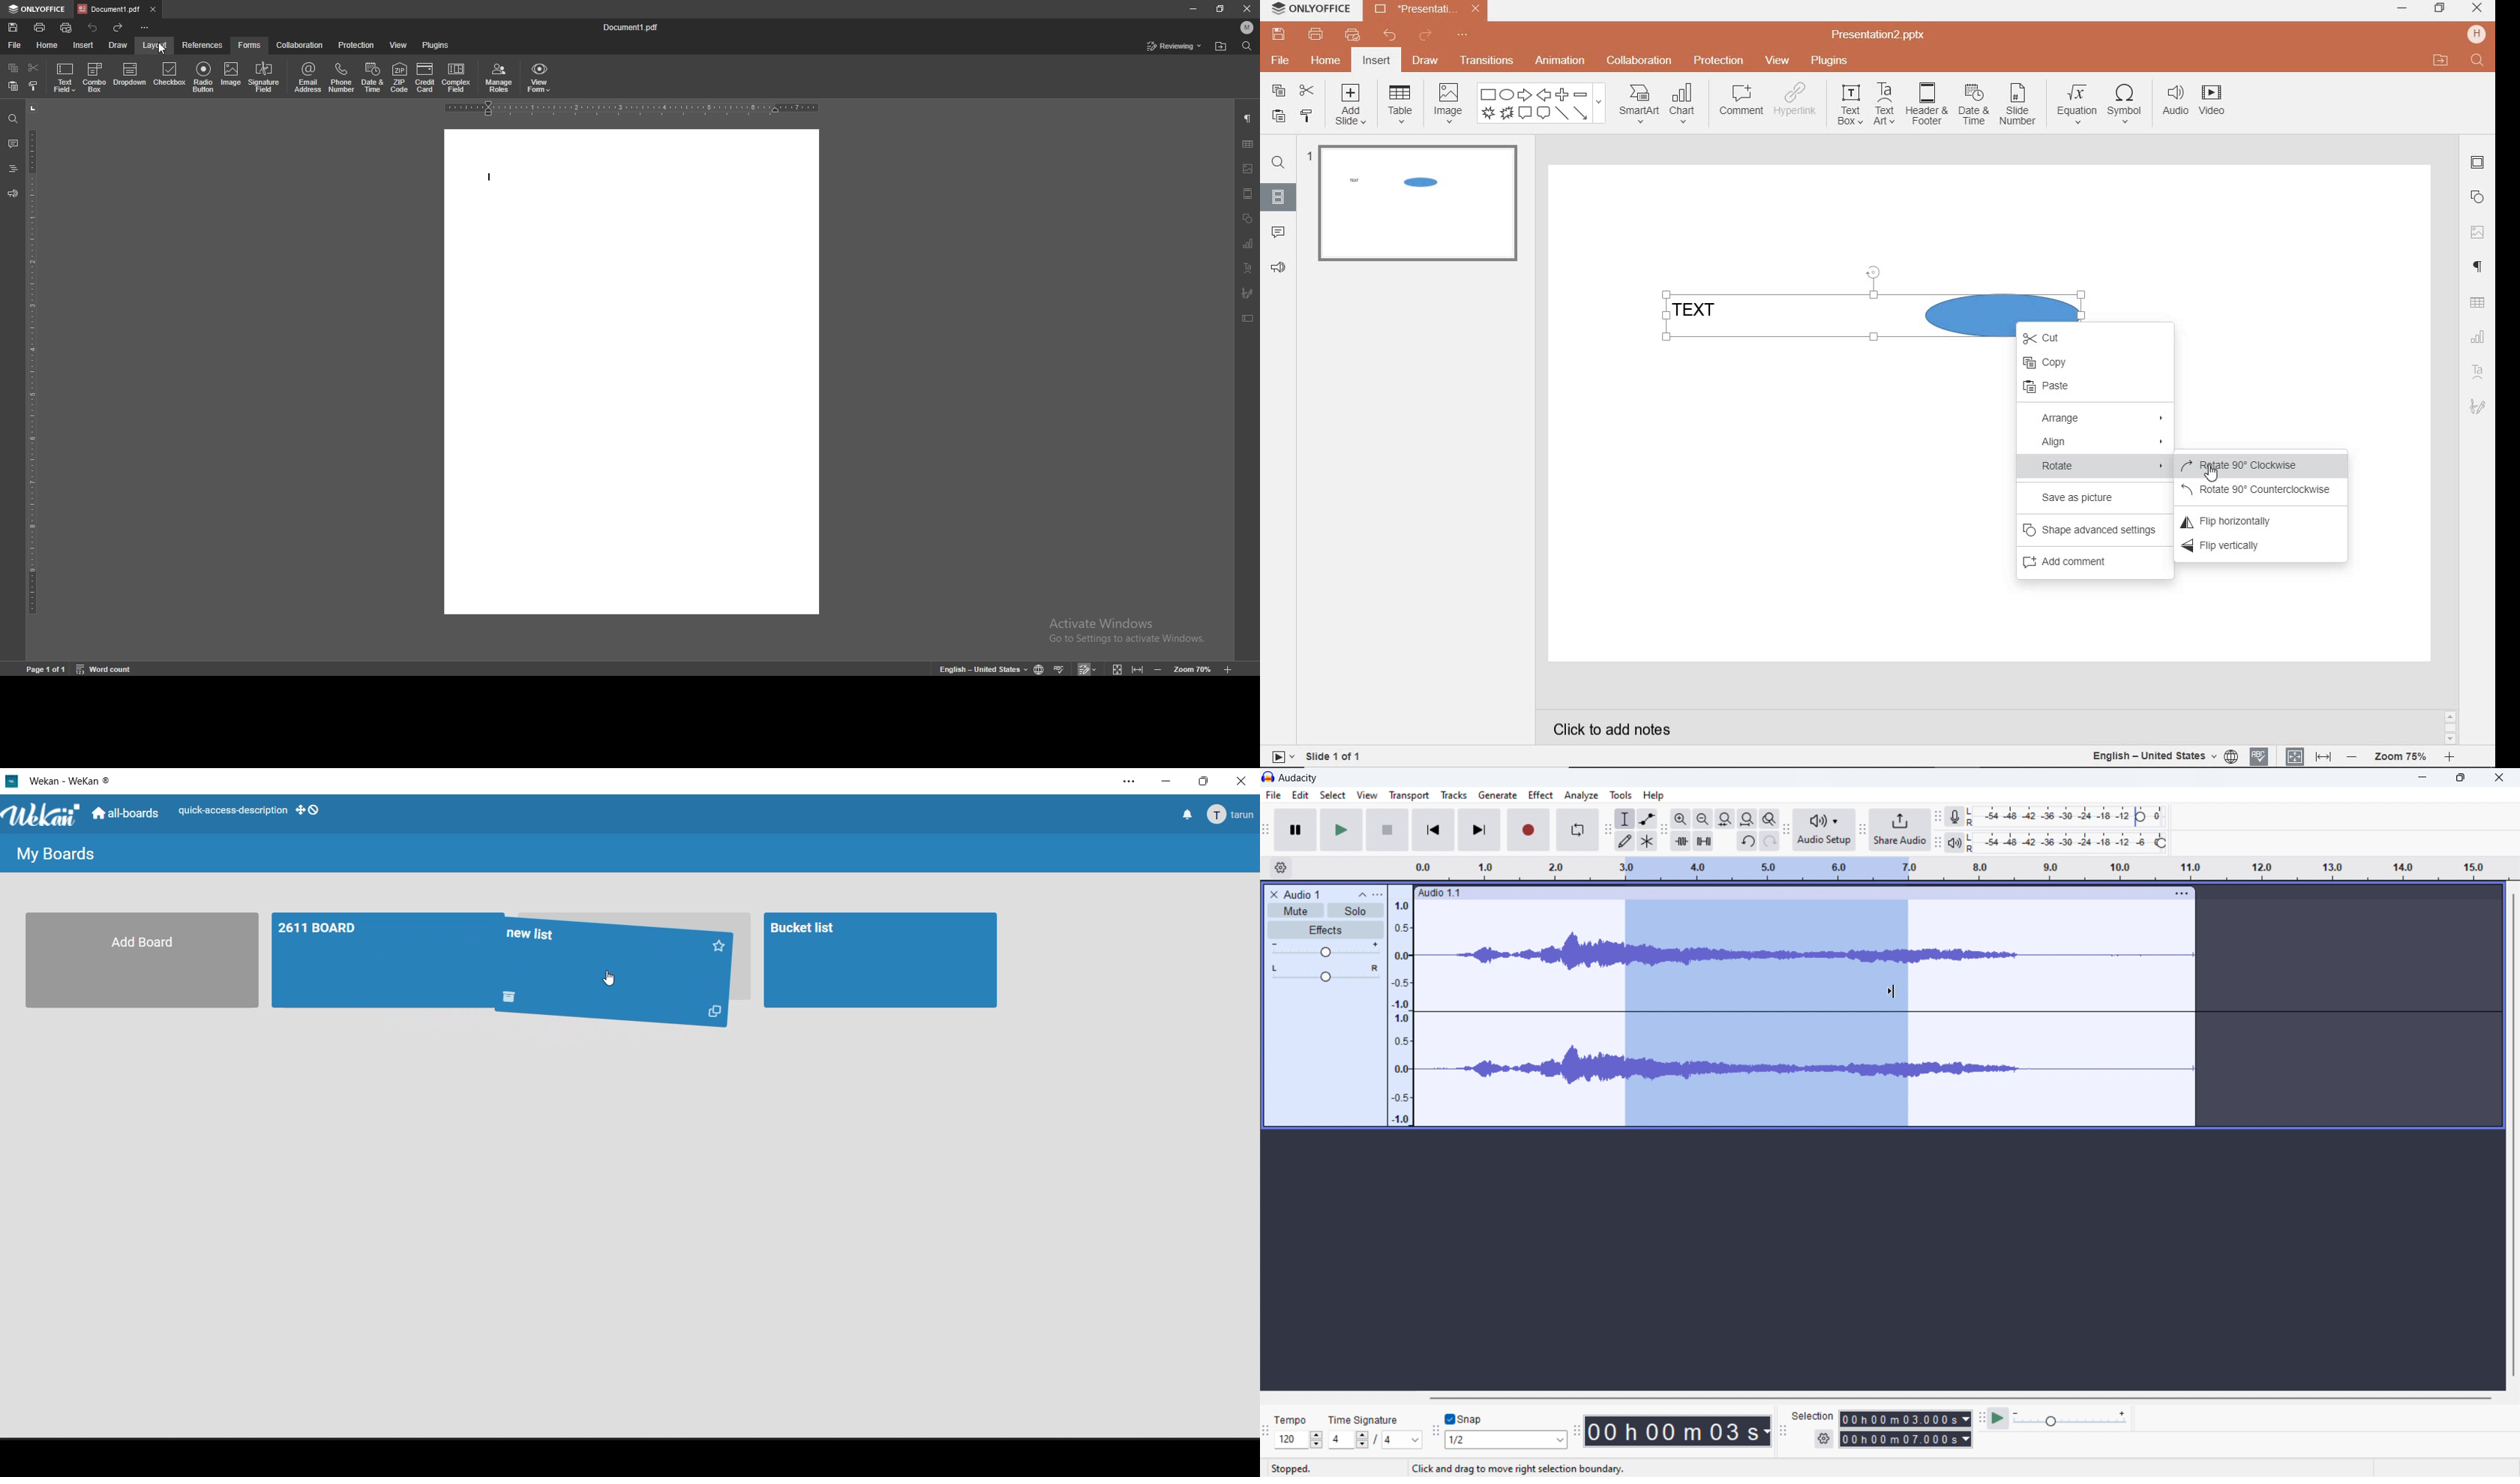 This screenshot has width=2520, height=1484. Describe the element at coordinates (1542, 104) in the screenshot. I see `shape` at that location.